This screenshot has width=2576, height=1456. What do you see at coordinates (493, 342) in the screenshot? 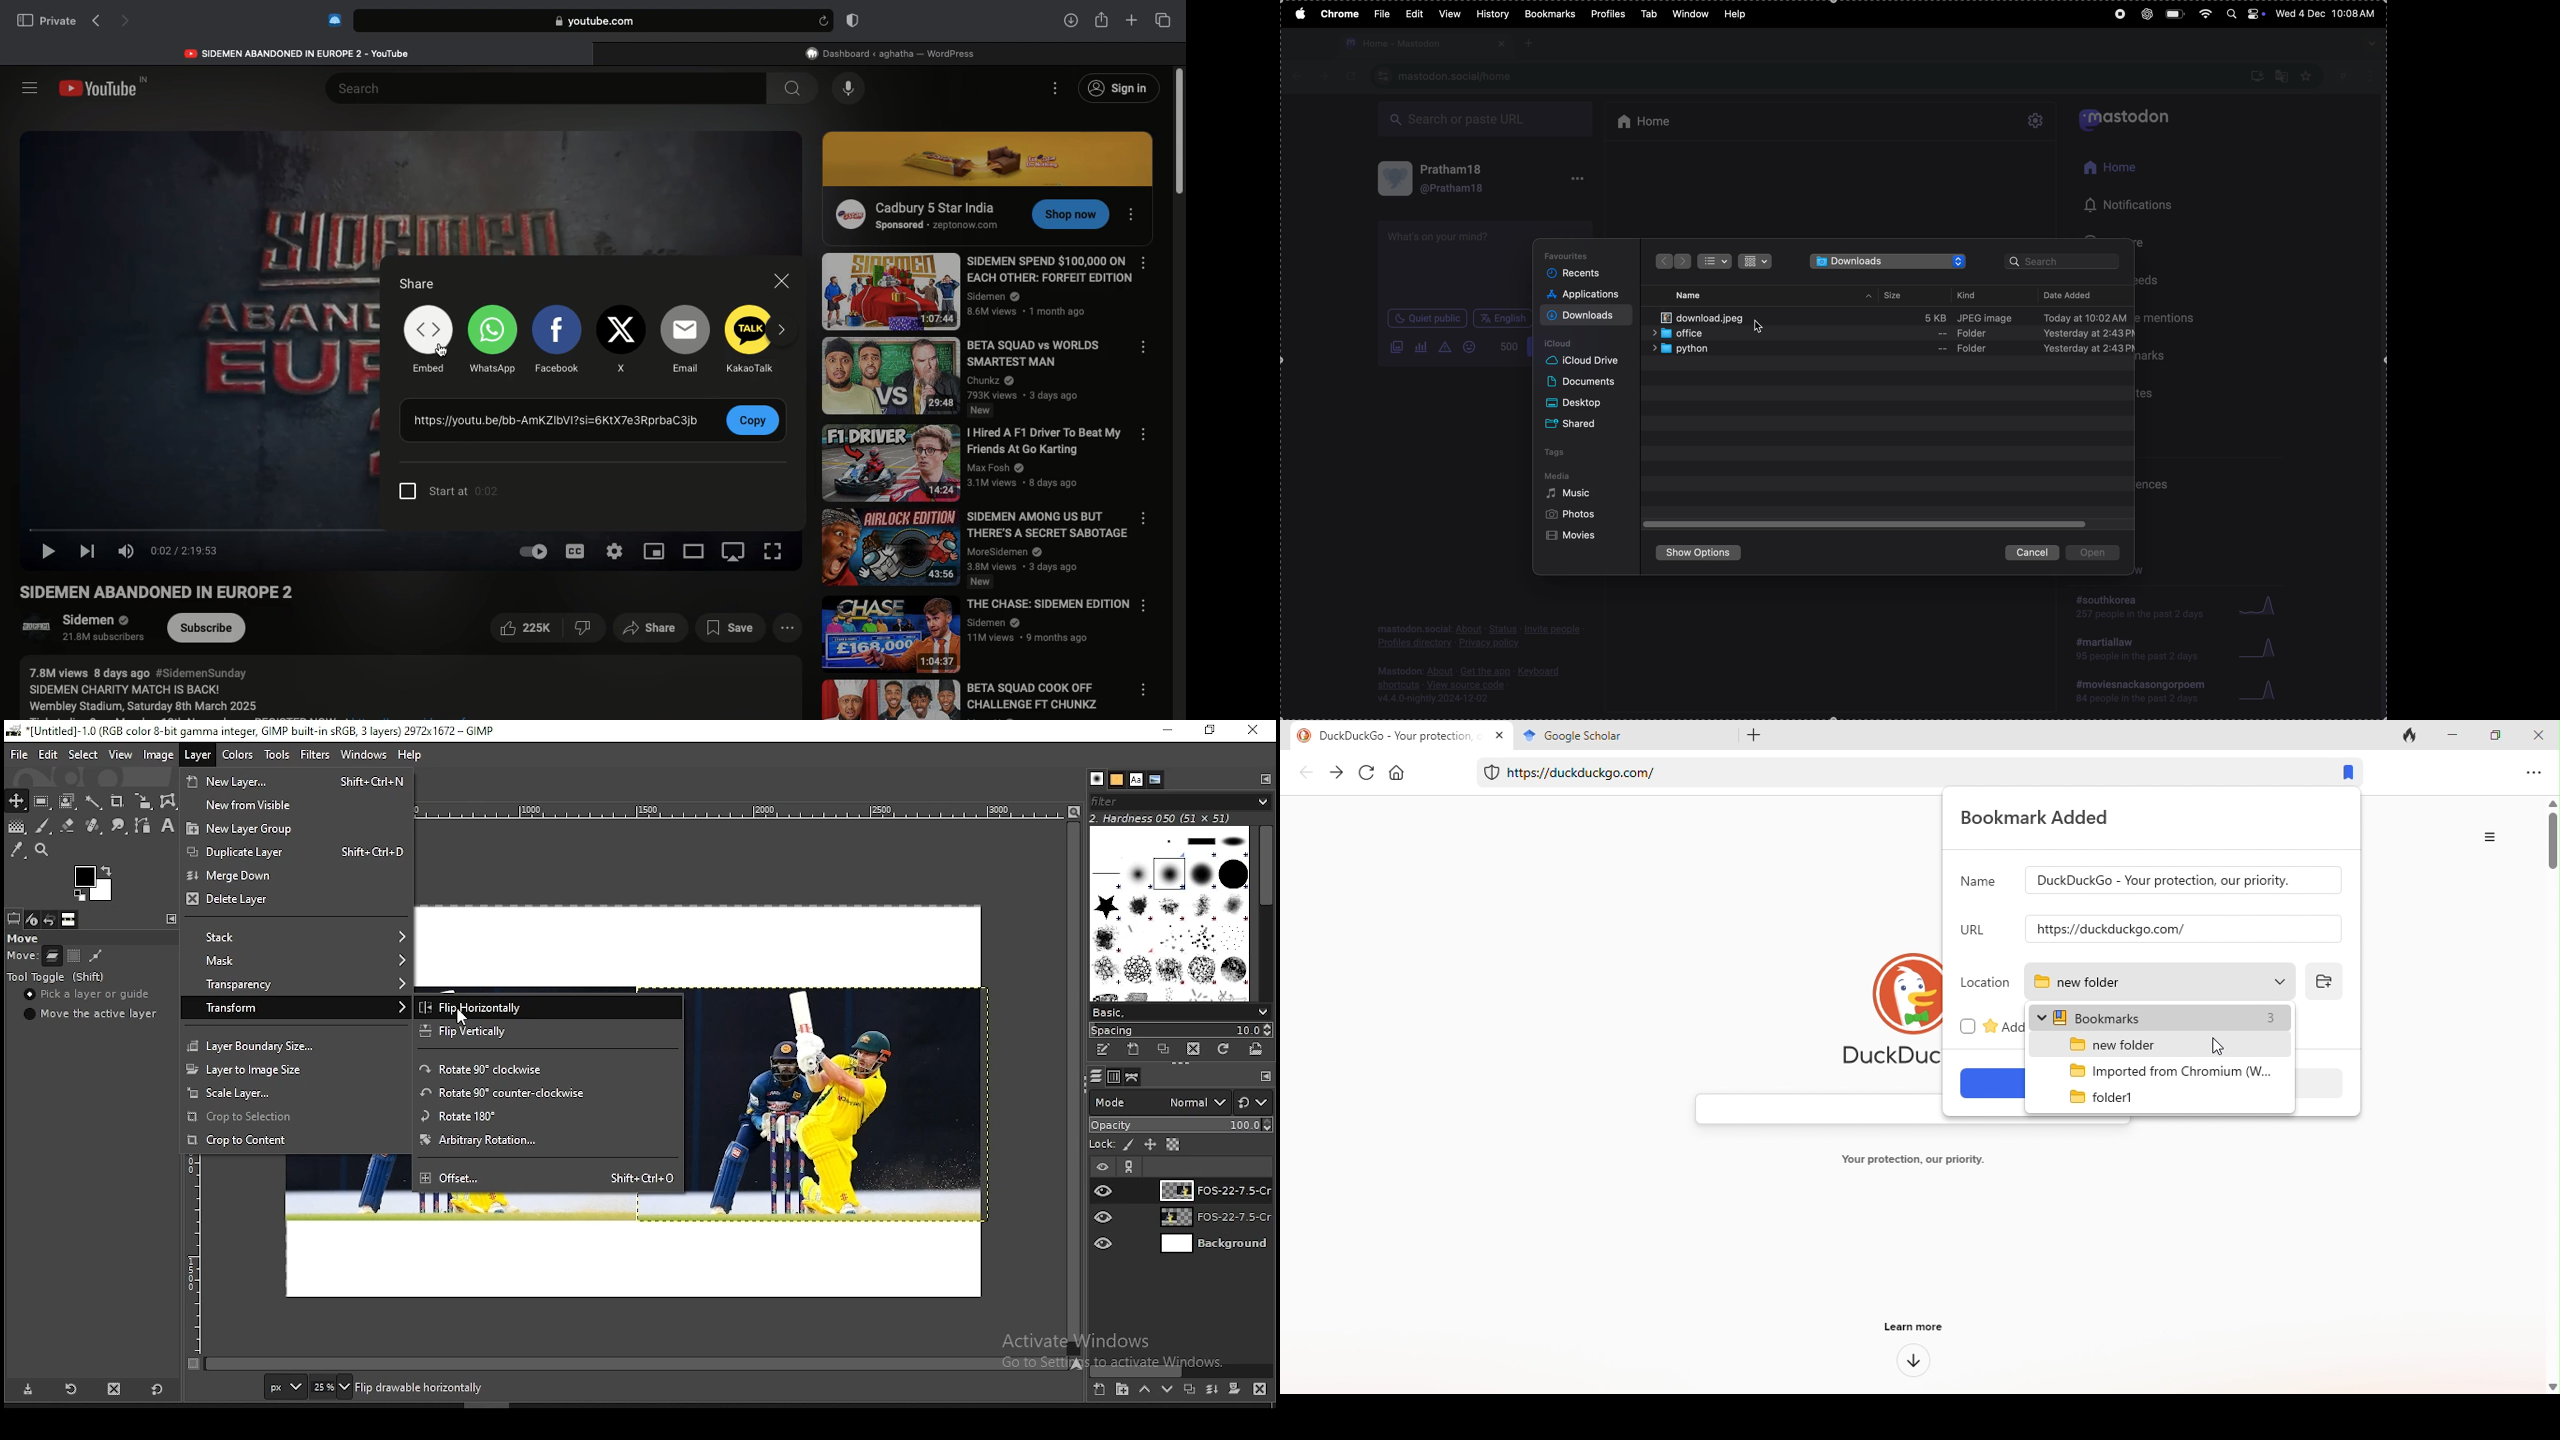
I see `WhatsApp` at bounding box center [493, 342].